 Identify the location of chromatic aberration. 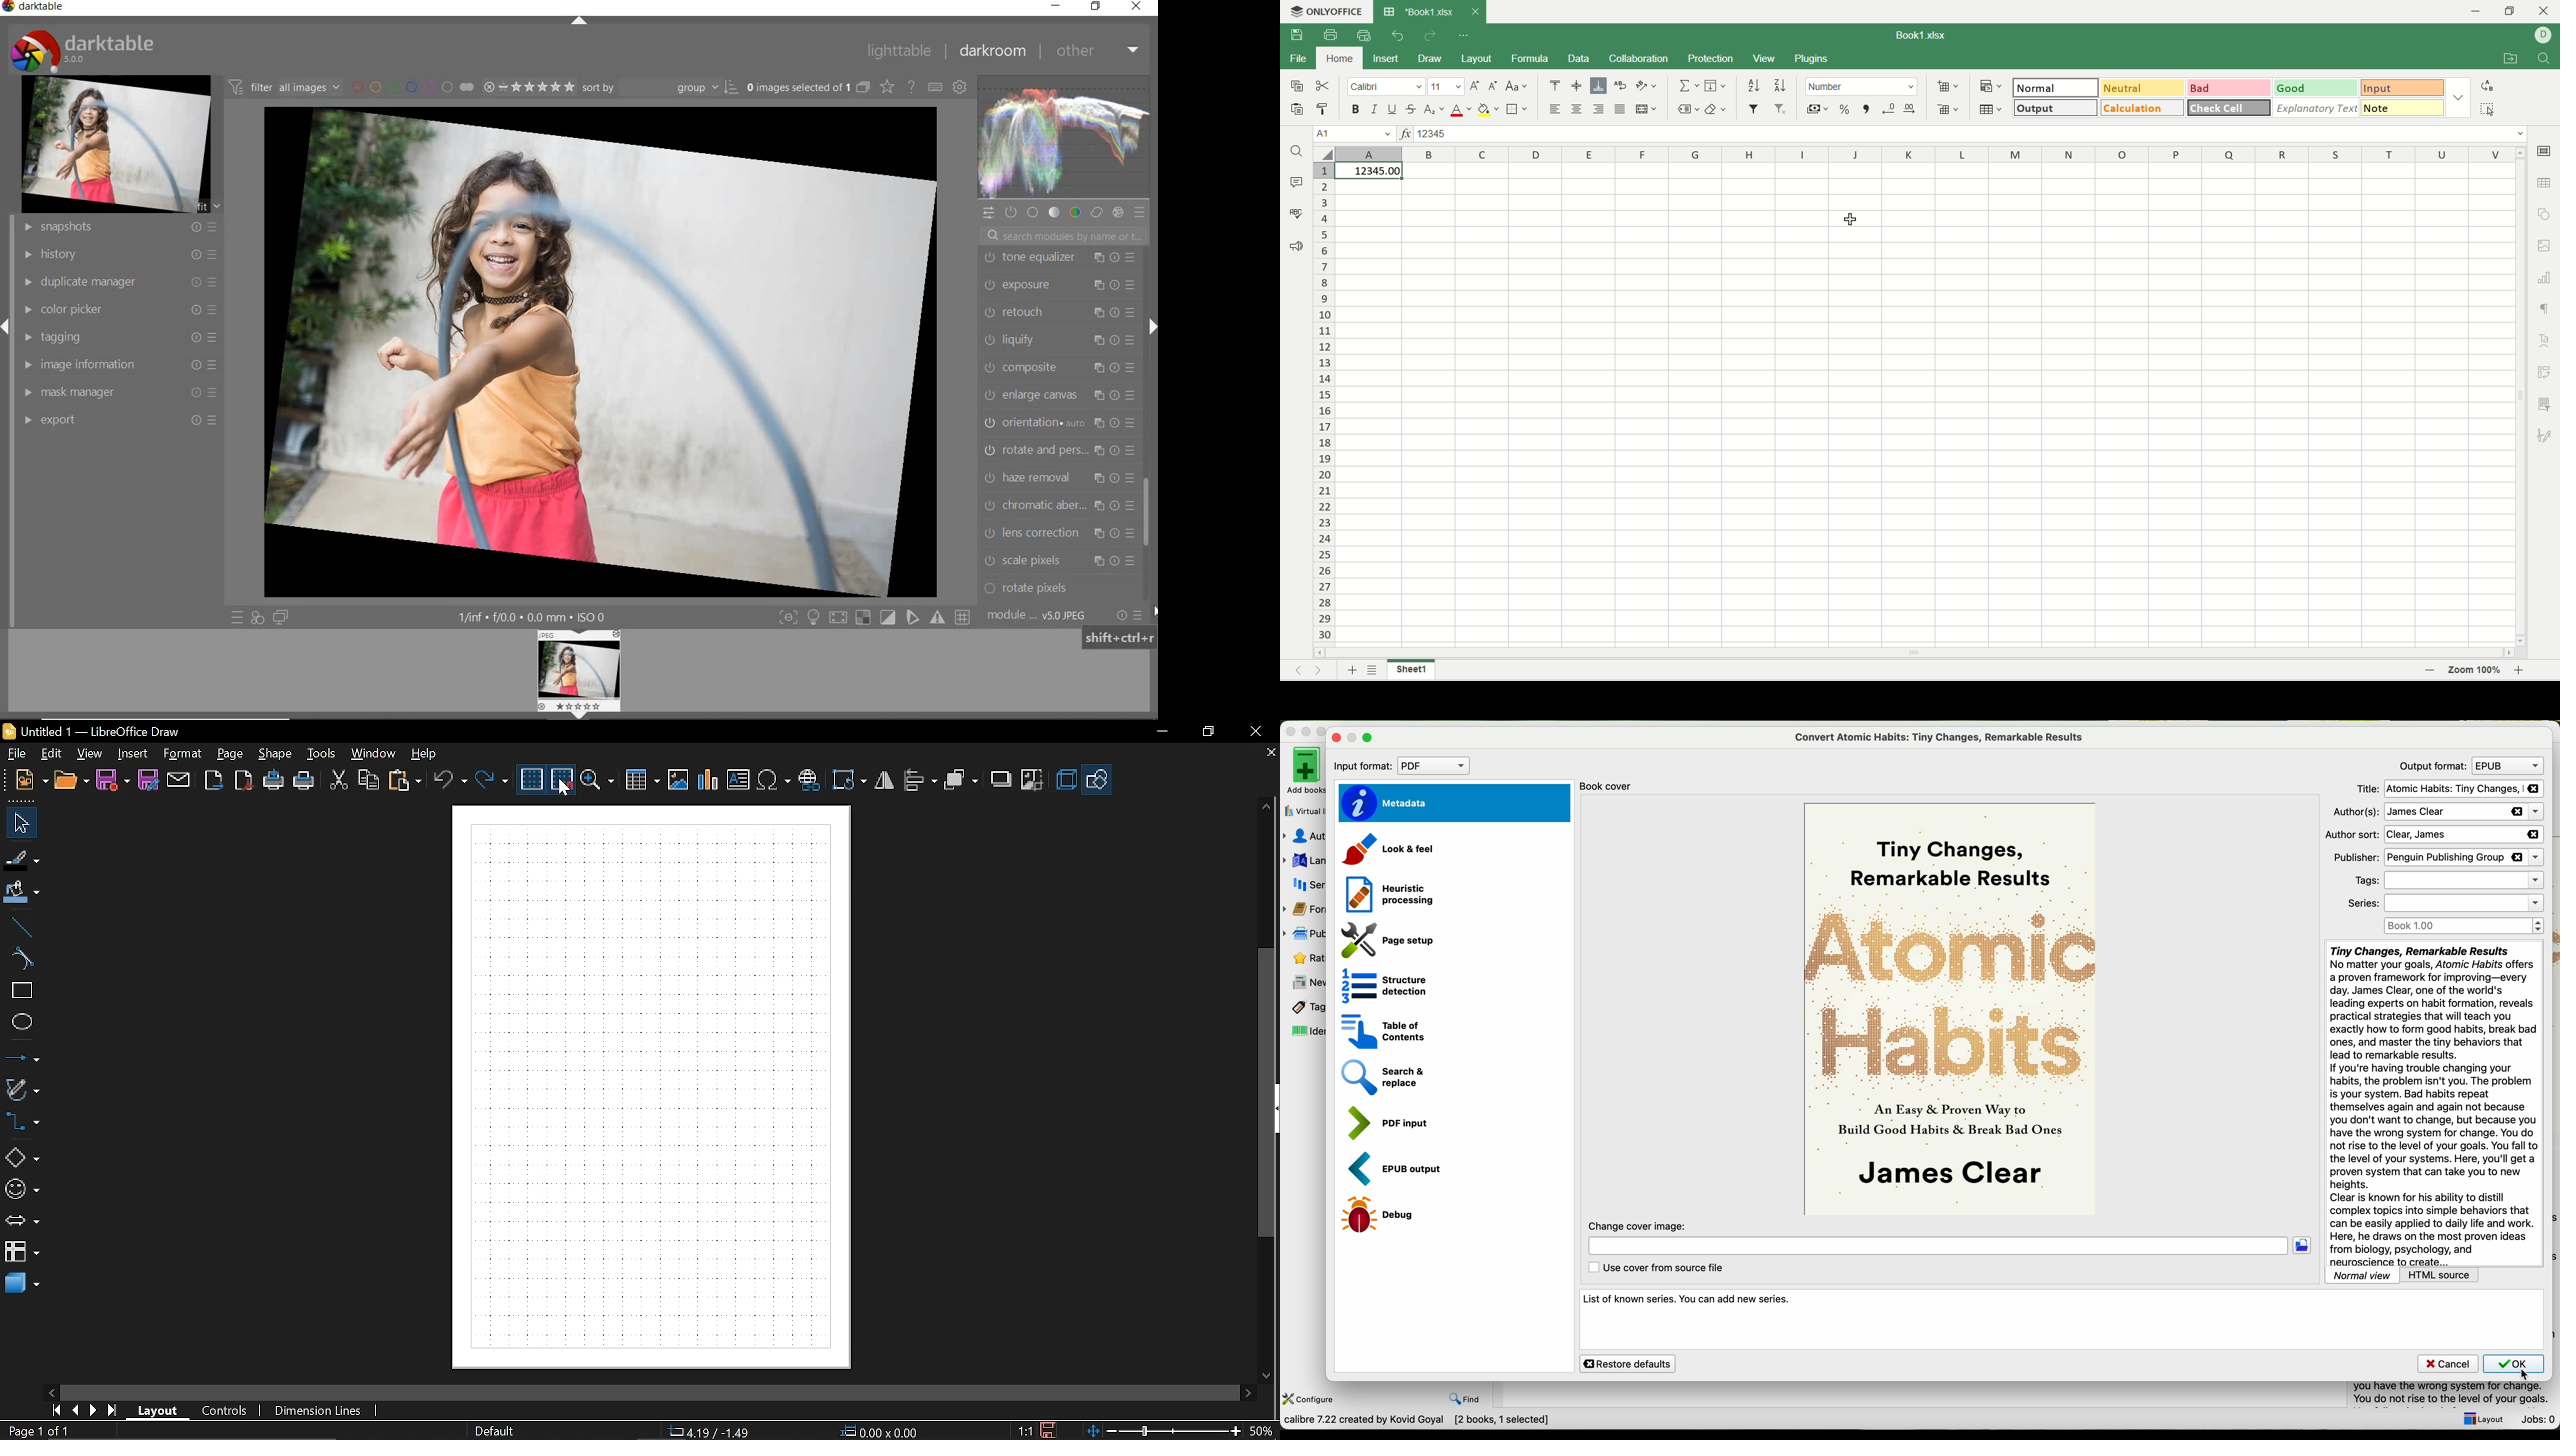
(1059, 506).